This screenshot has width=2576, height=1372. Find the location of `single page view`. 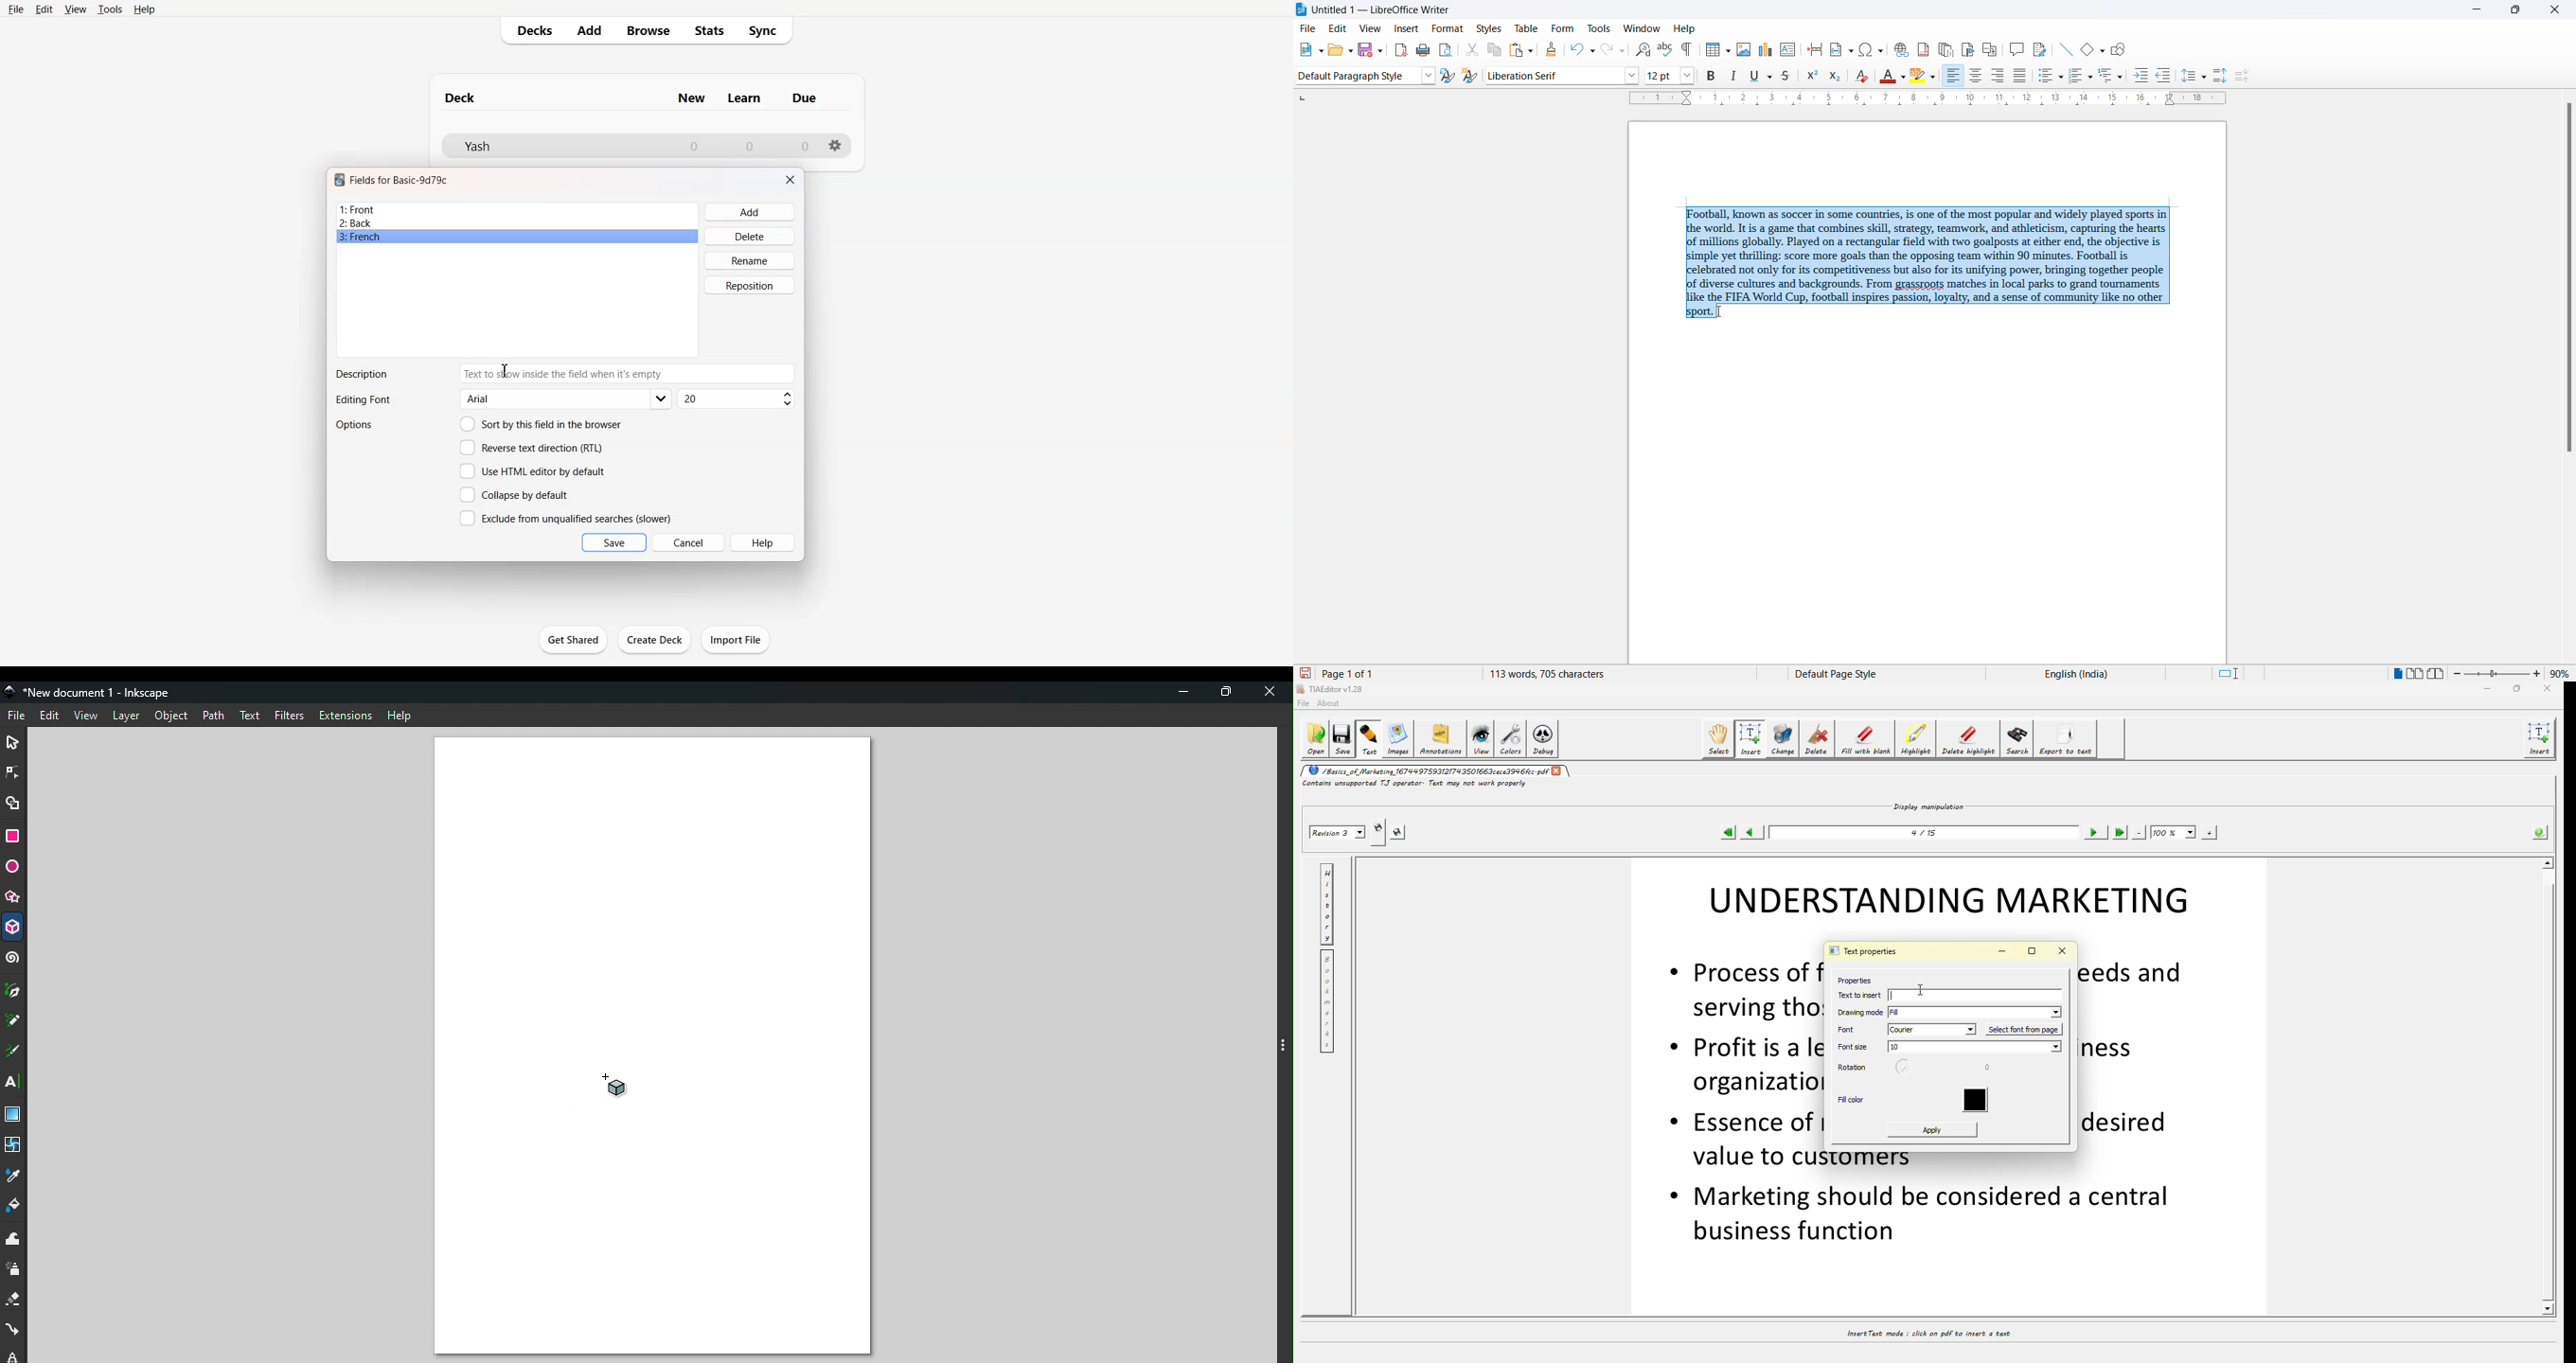

single page view is located at coordinates (2395, 673).